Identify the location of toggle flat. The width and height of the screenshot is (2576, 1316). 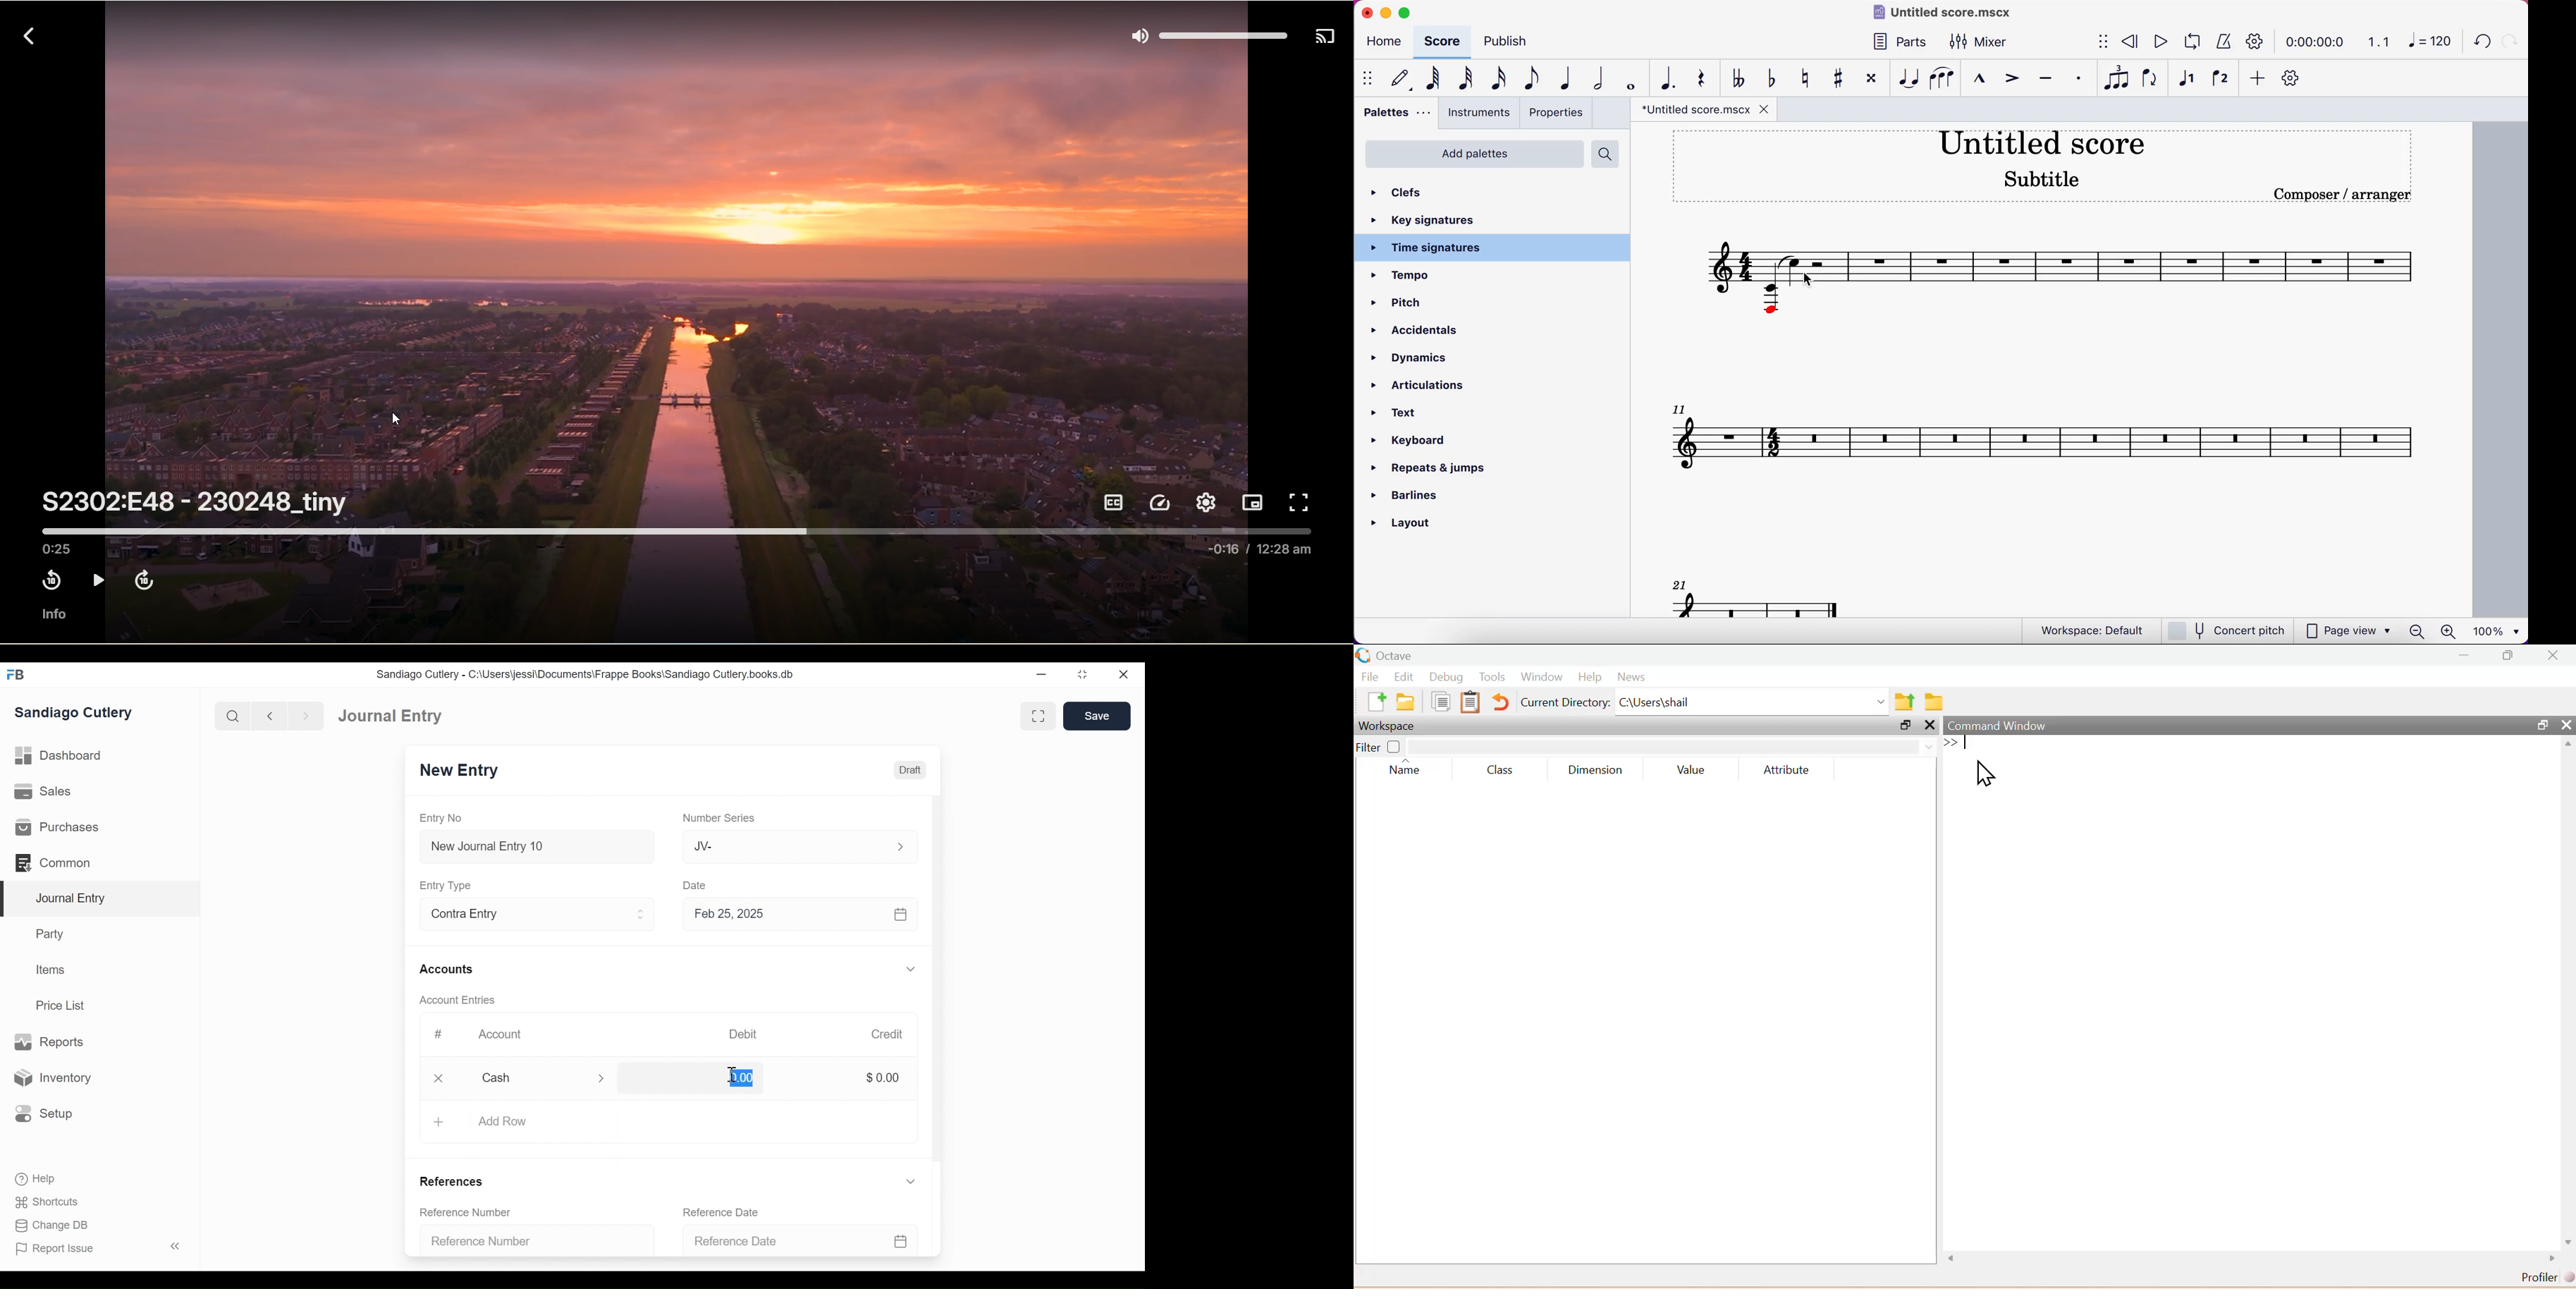
(1771, 79).